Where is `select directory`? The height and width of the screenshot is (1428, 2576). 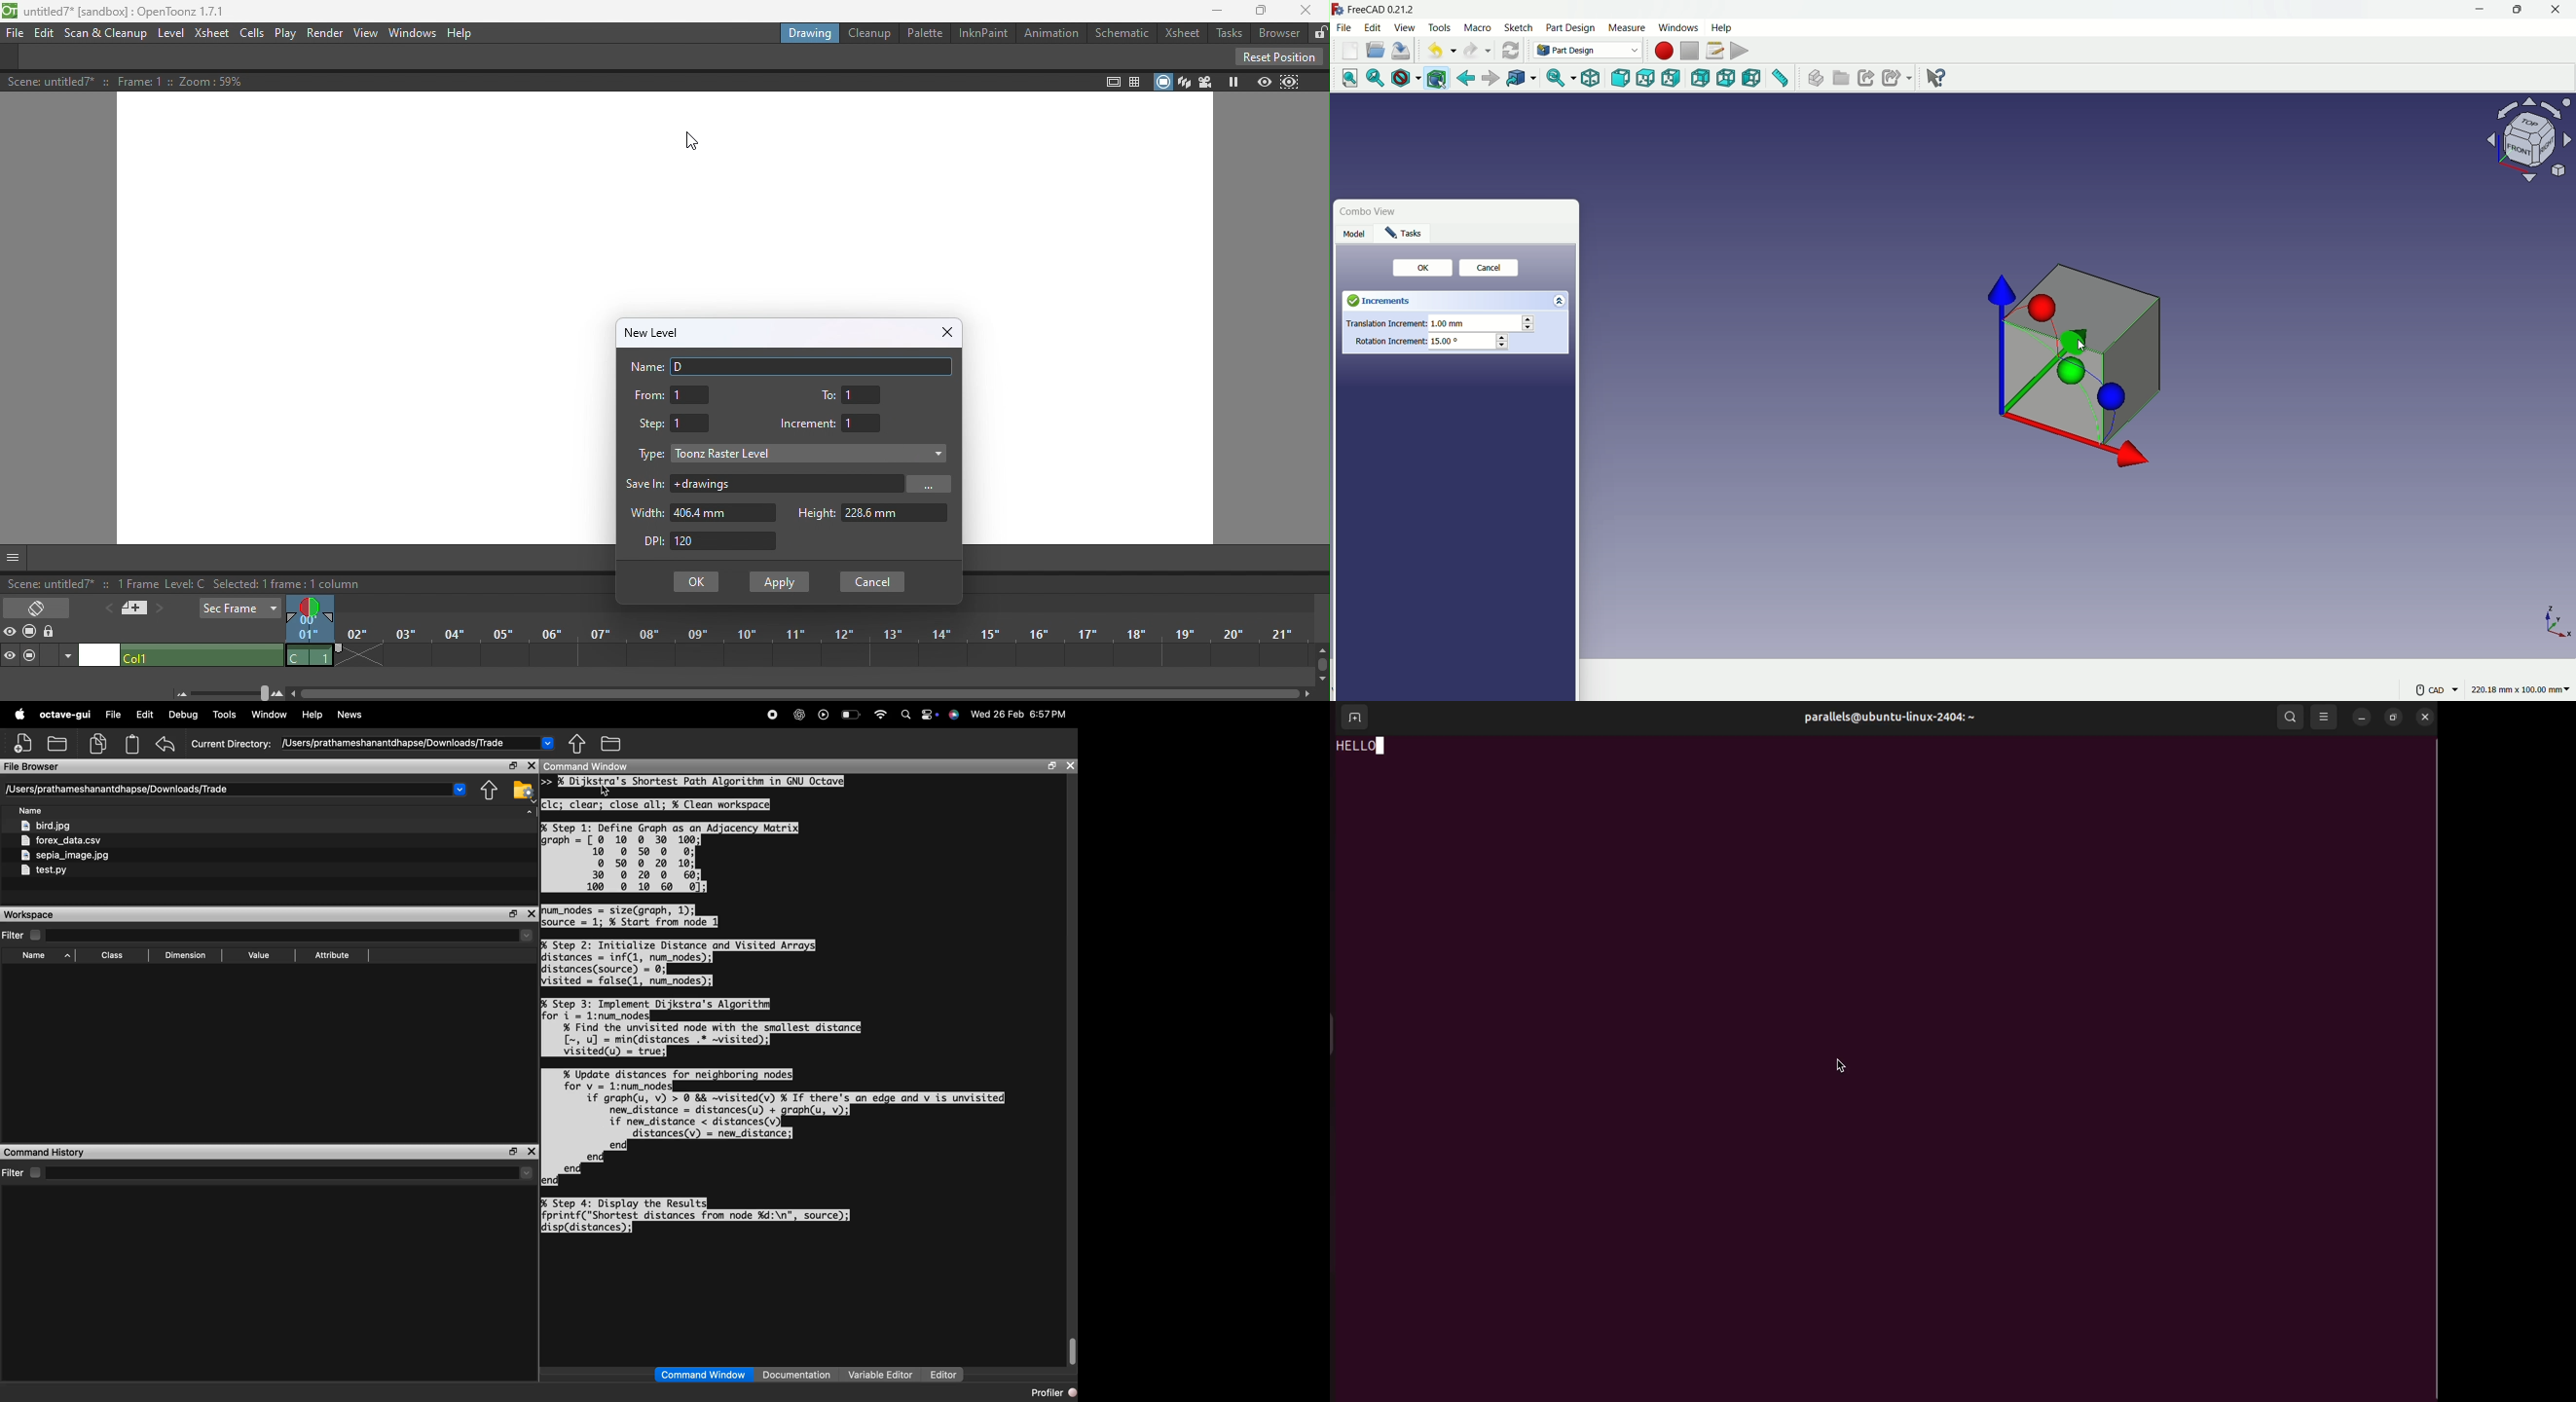
select directory is located at coordinates (291, 935).